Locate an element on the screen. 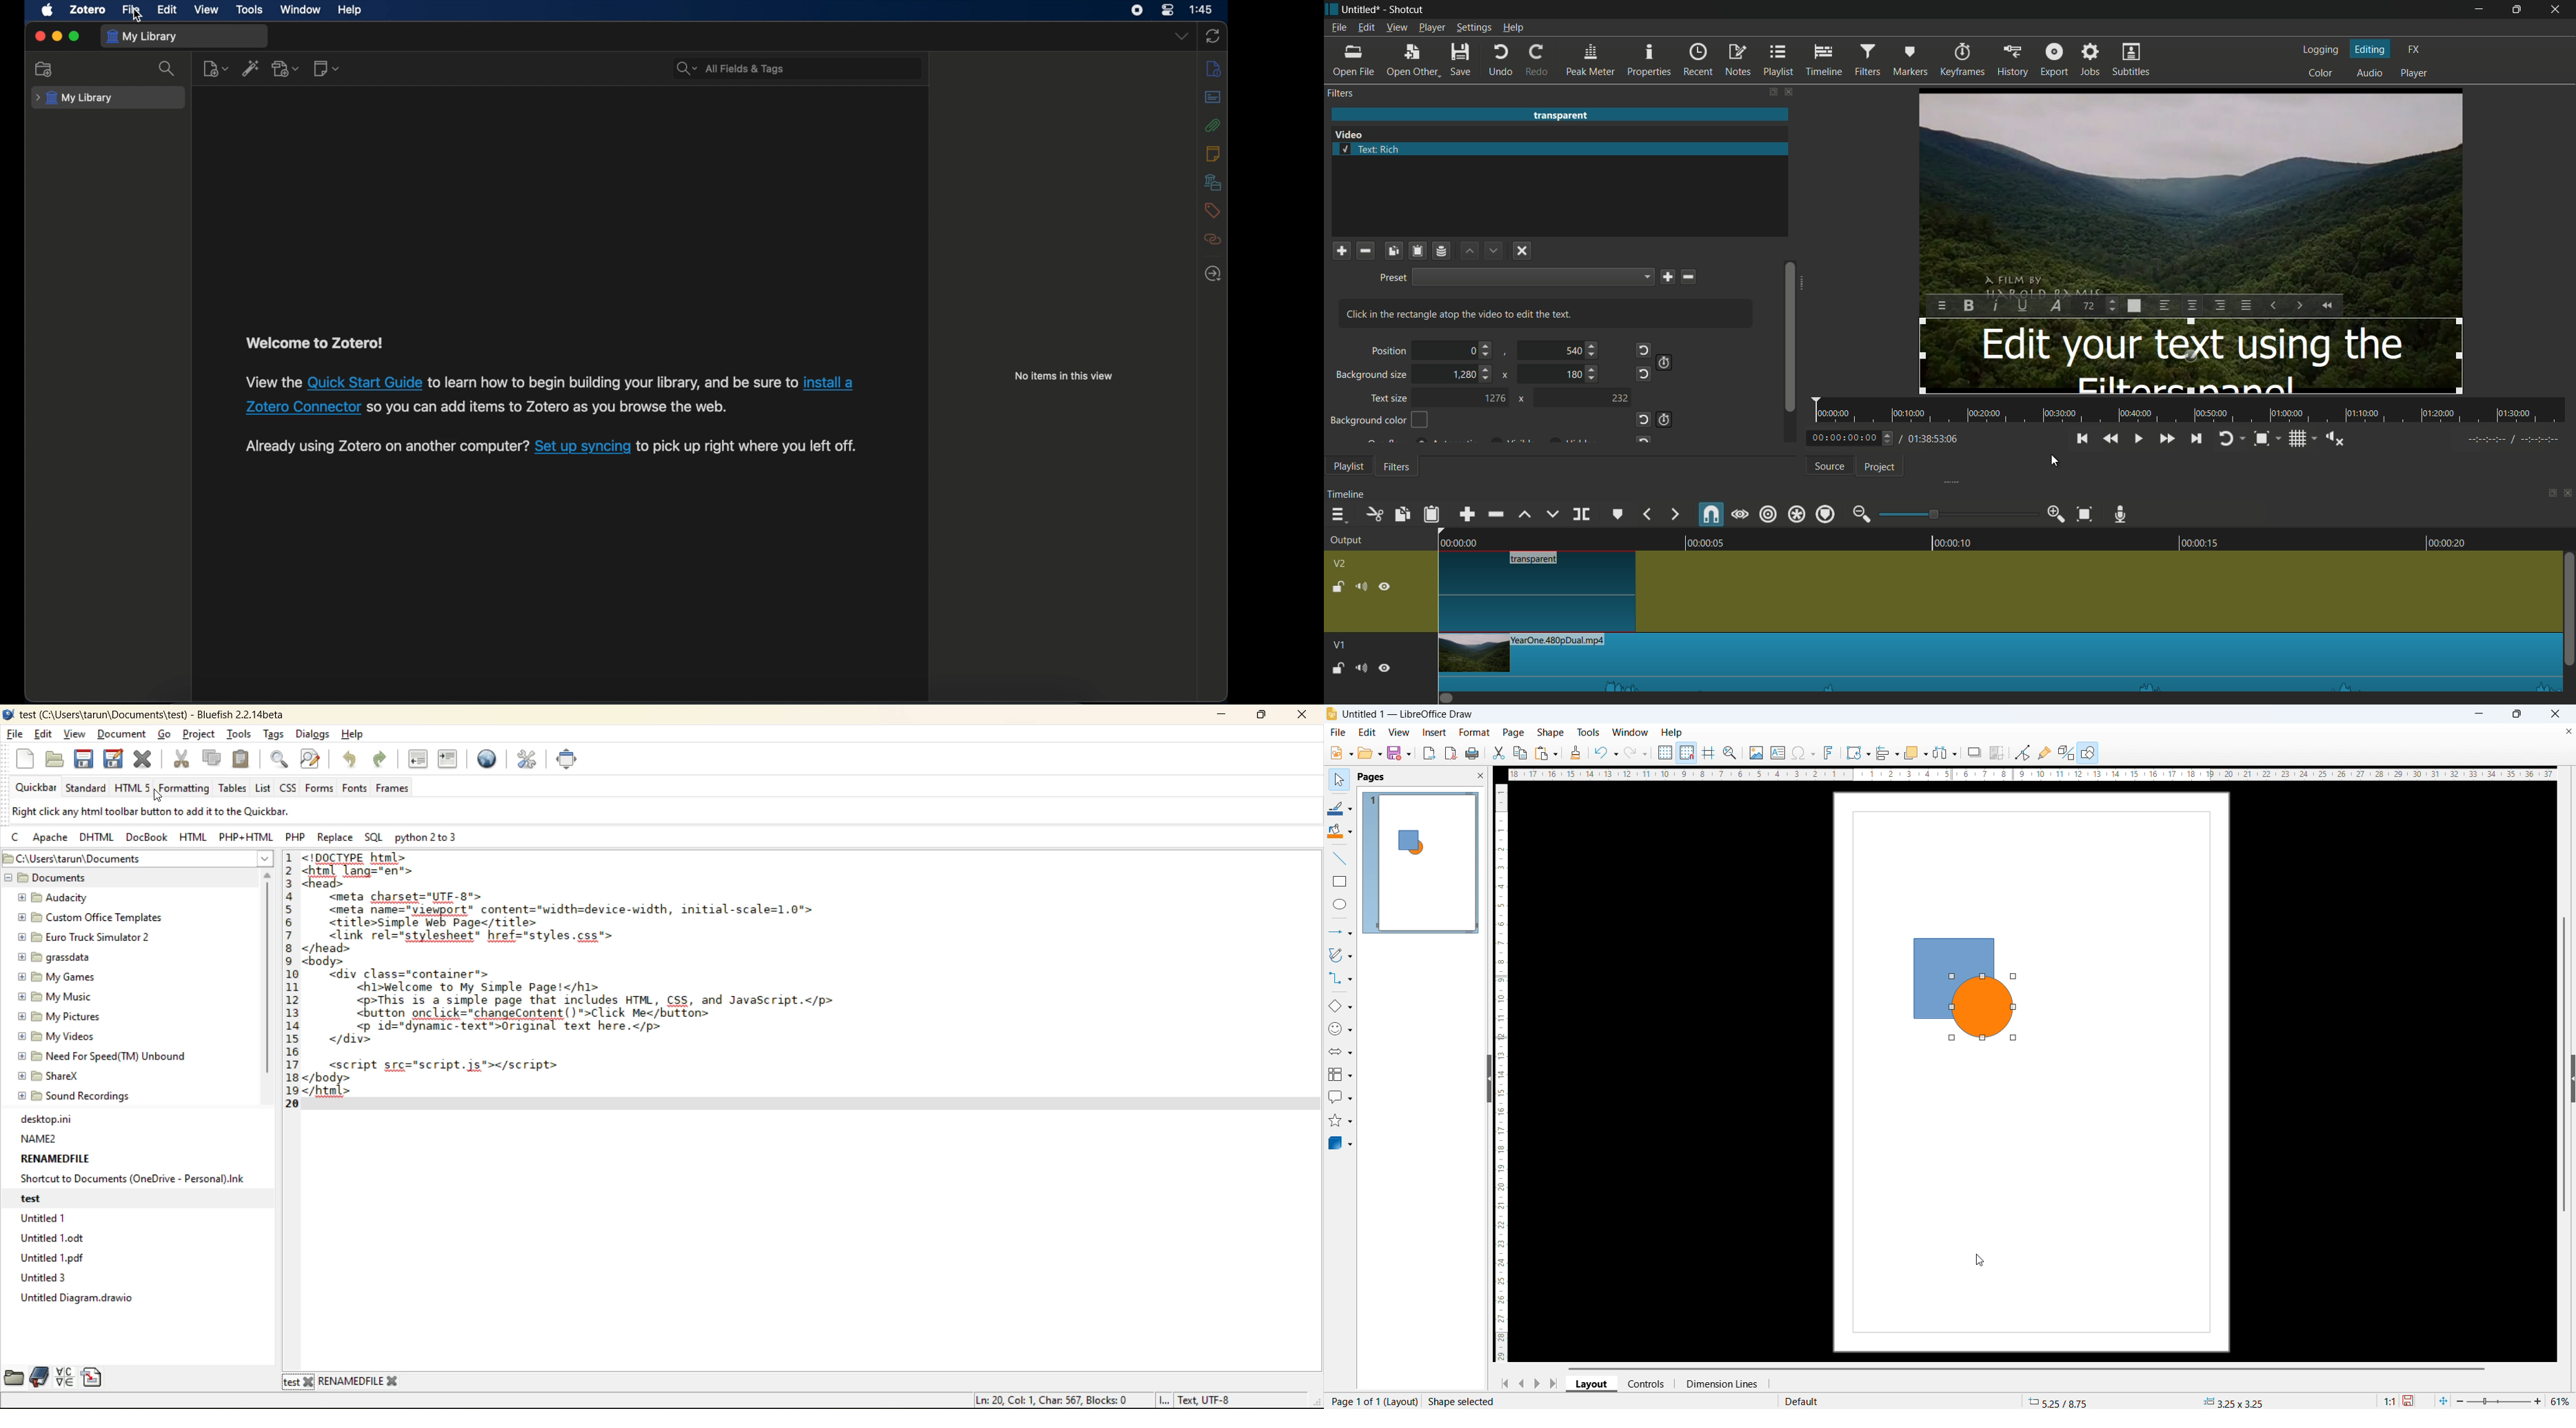 The image size is (2576, 1428). view is located at coordinates (207, 10).